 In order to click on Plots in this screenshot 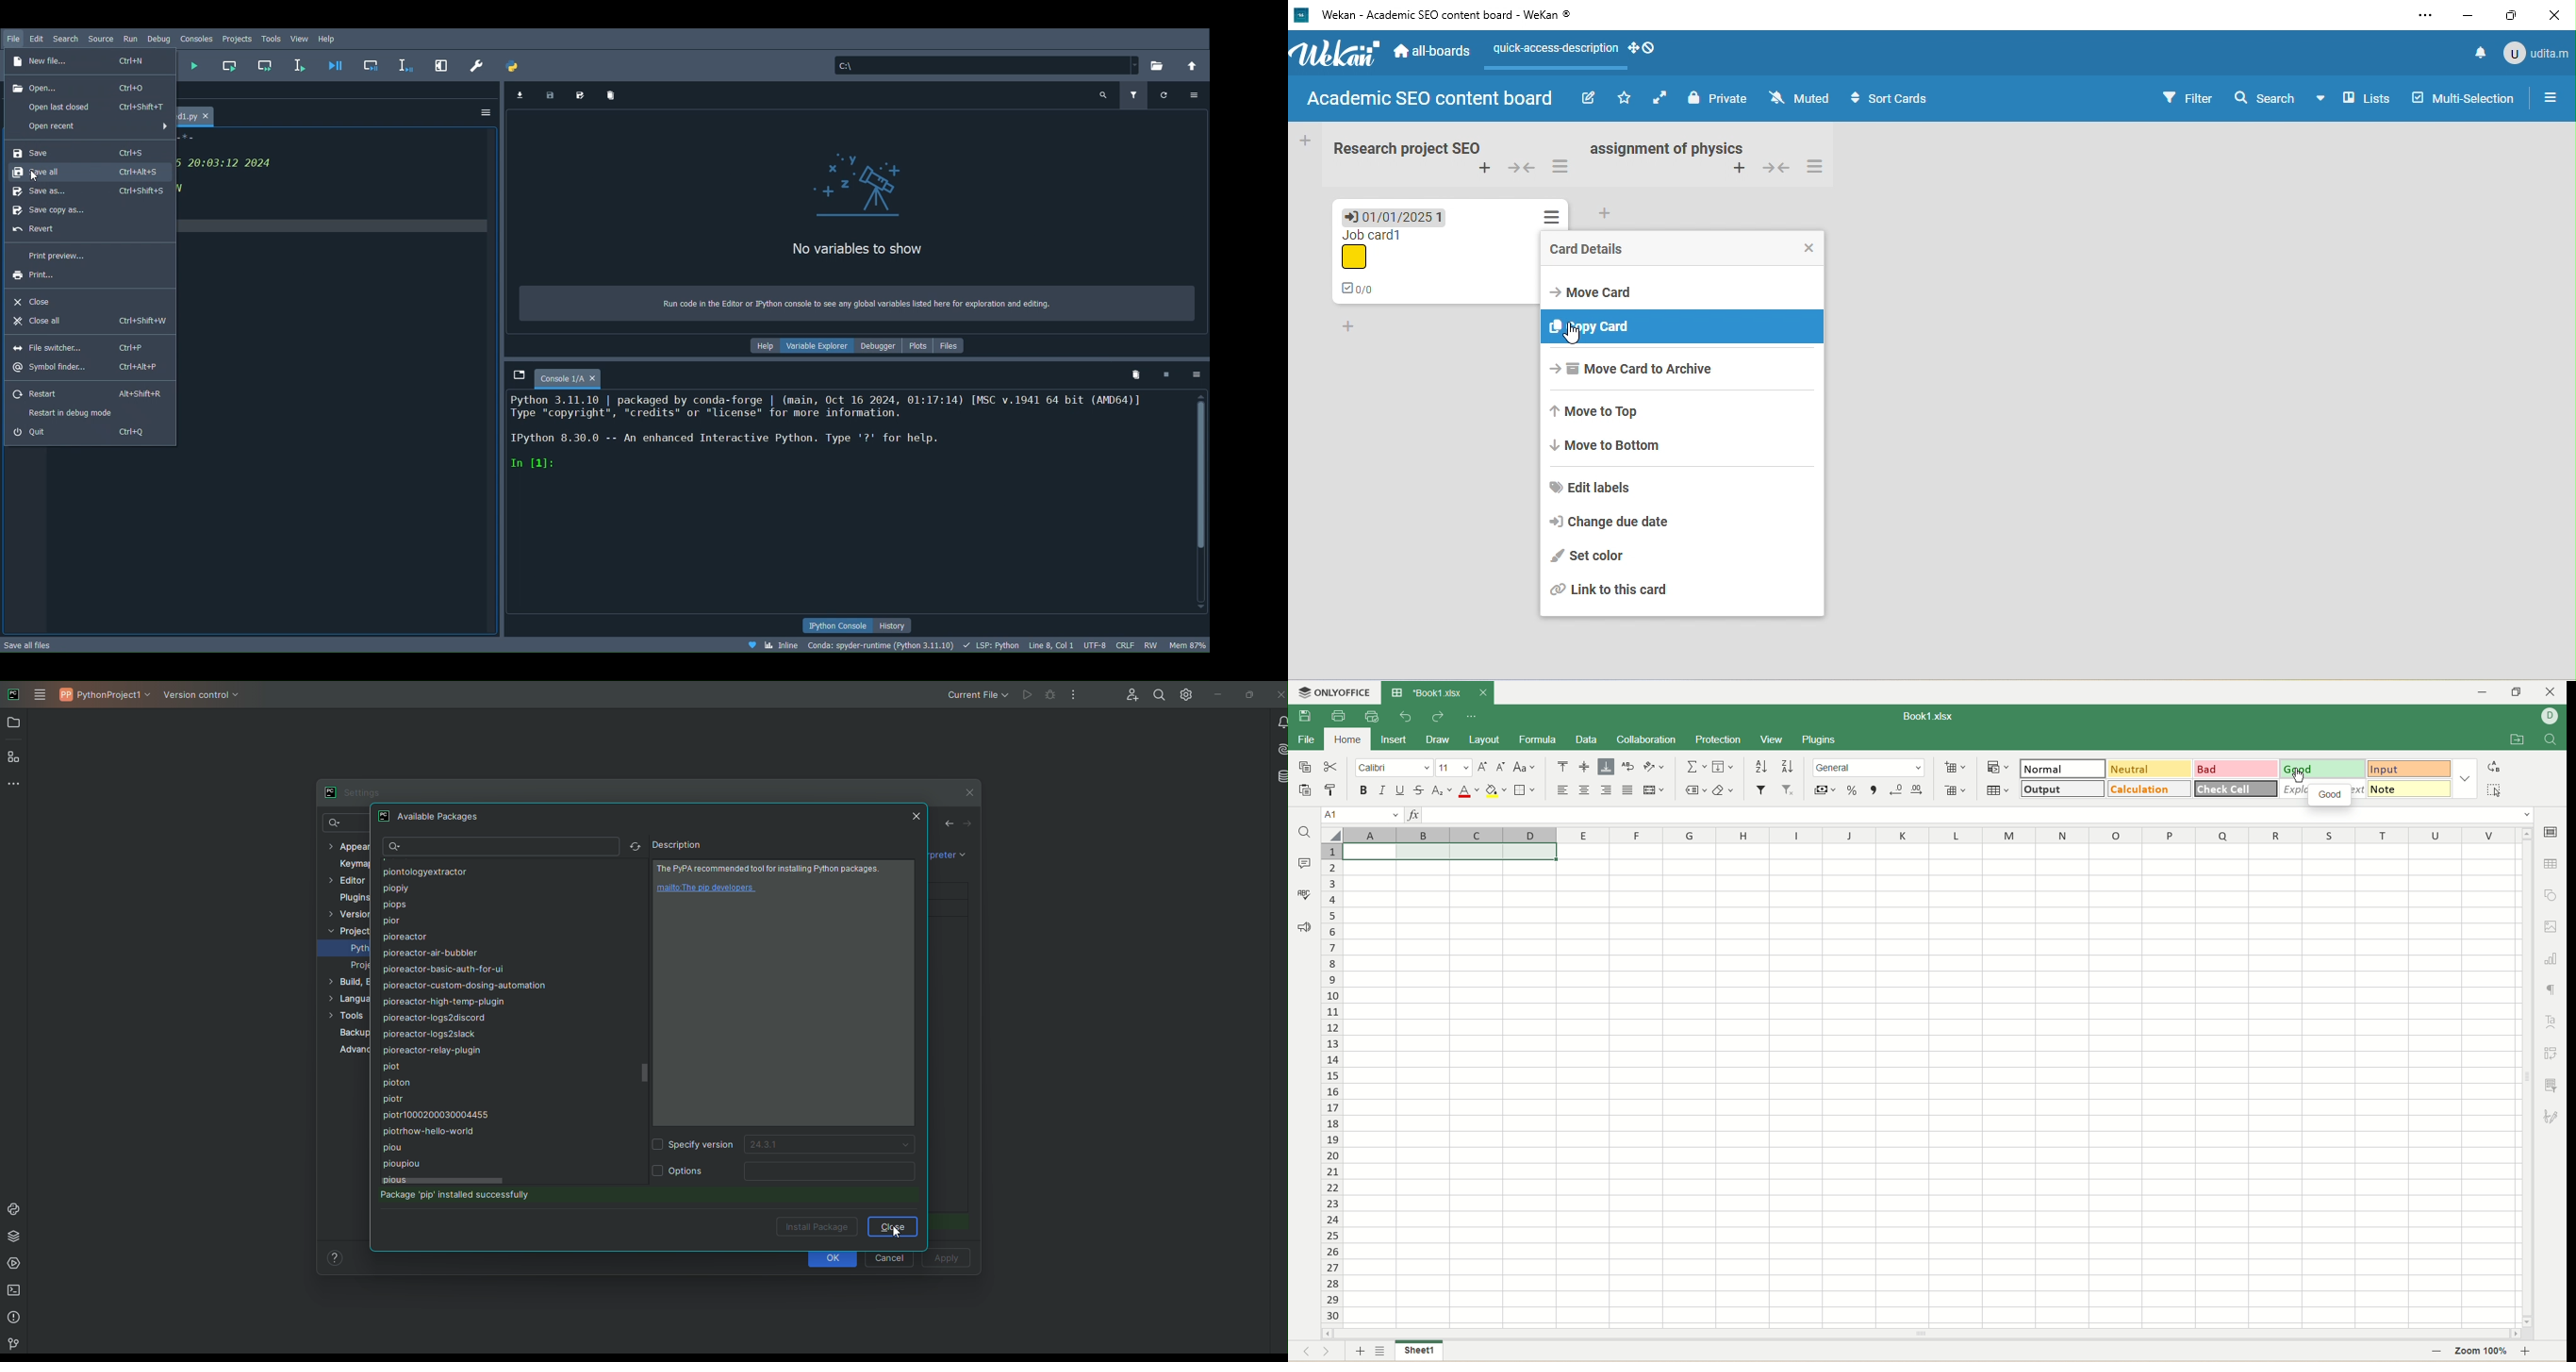, I will do `click(919, 346)`.